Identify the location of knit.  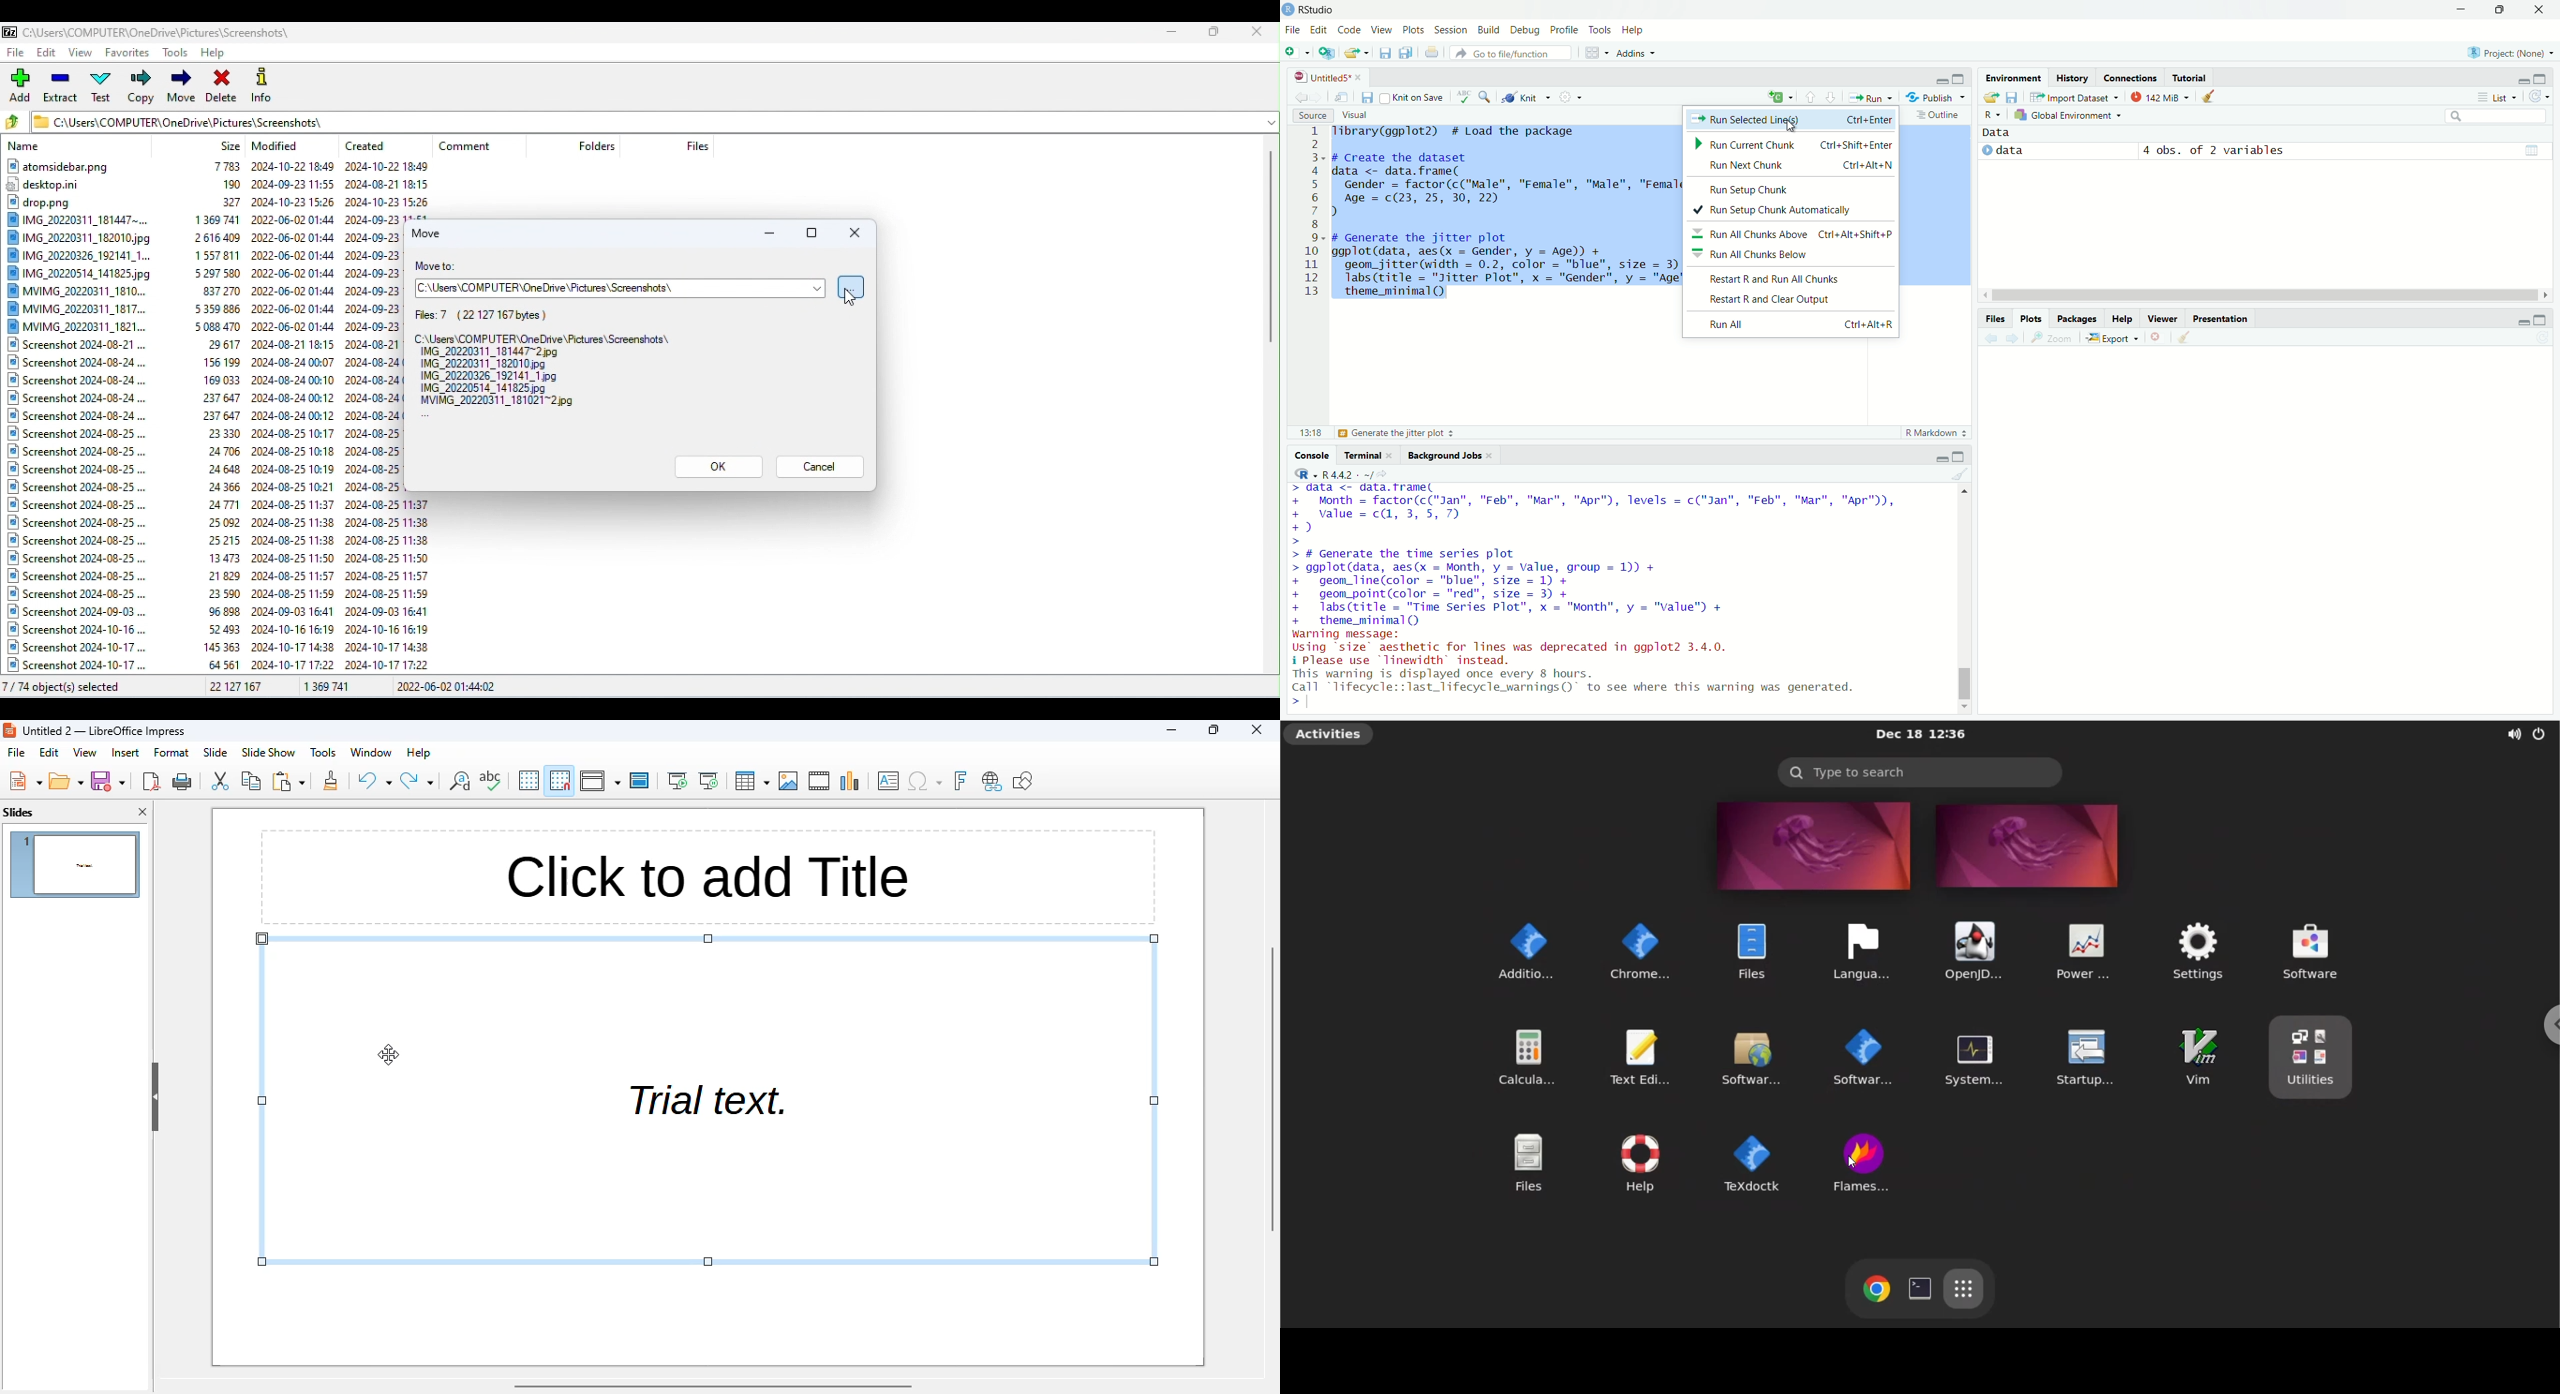
(1527, 97).